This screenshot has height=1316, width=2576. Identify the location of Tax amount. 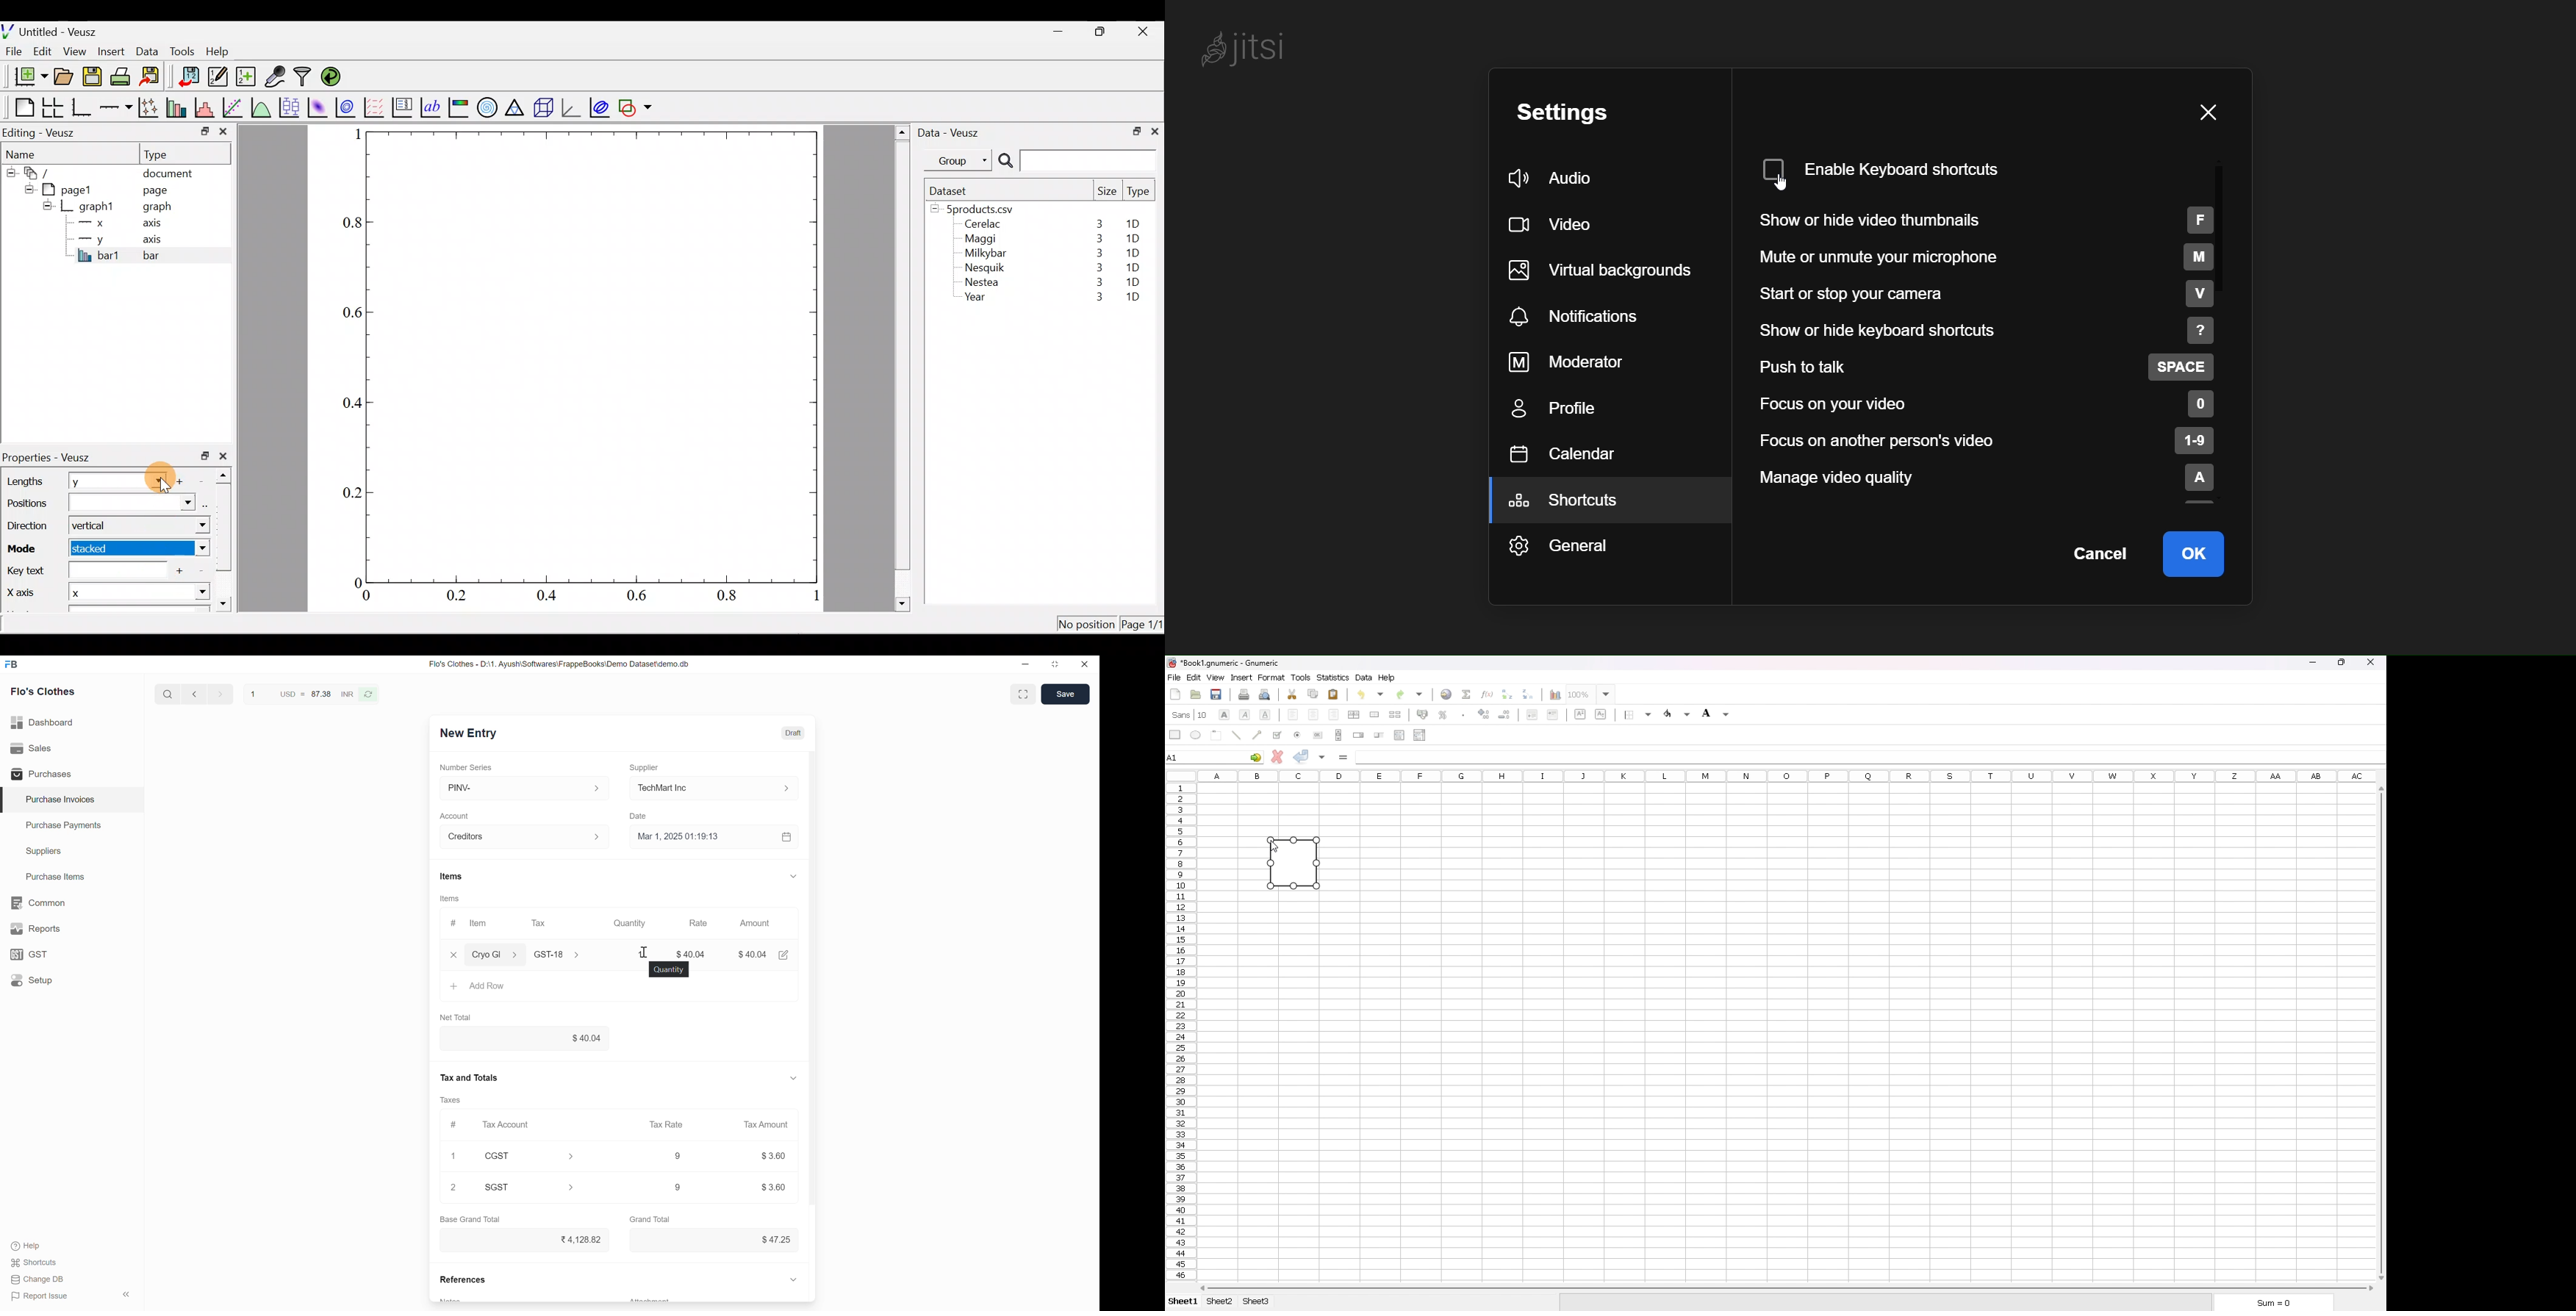
(762, 1124).